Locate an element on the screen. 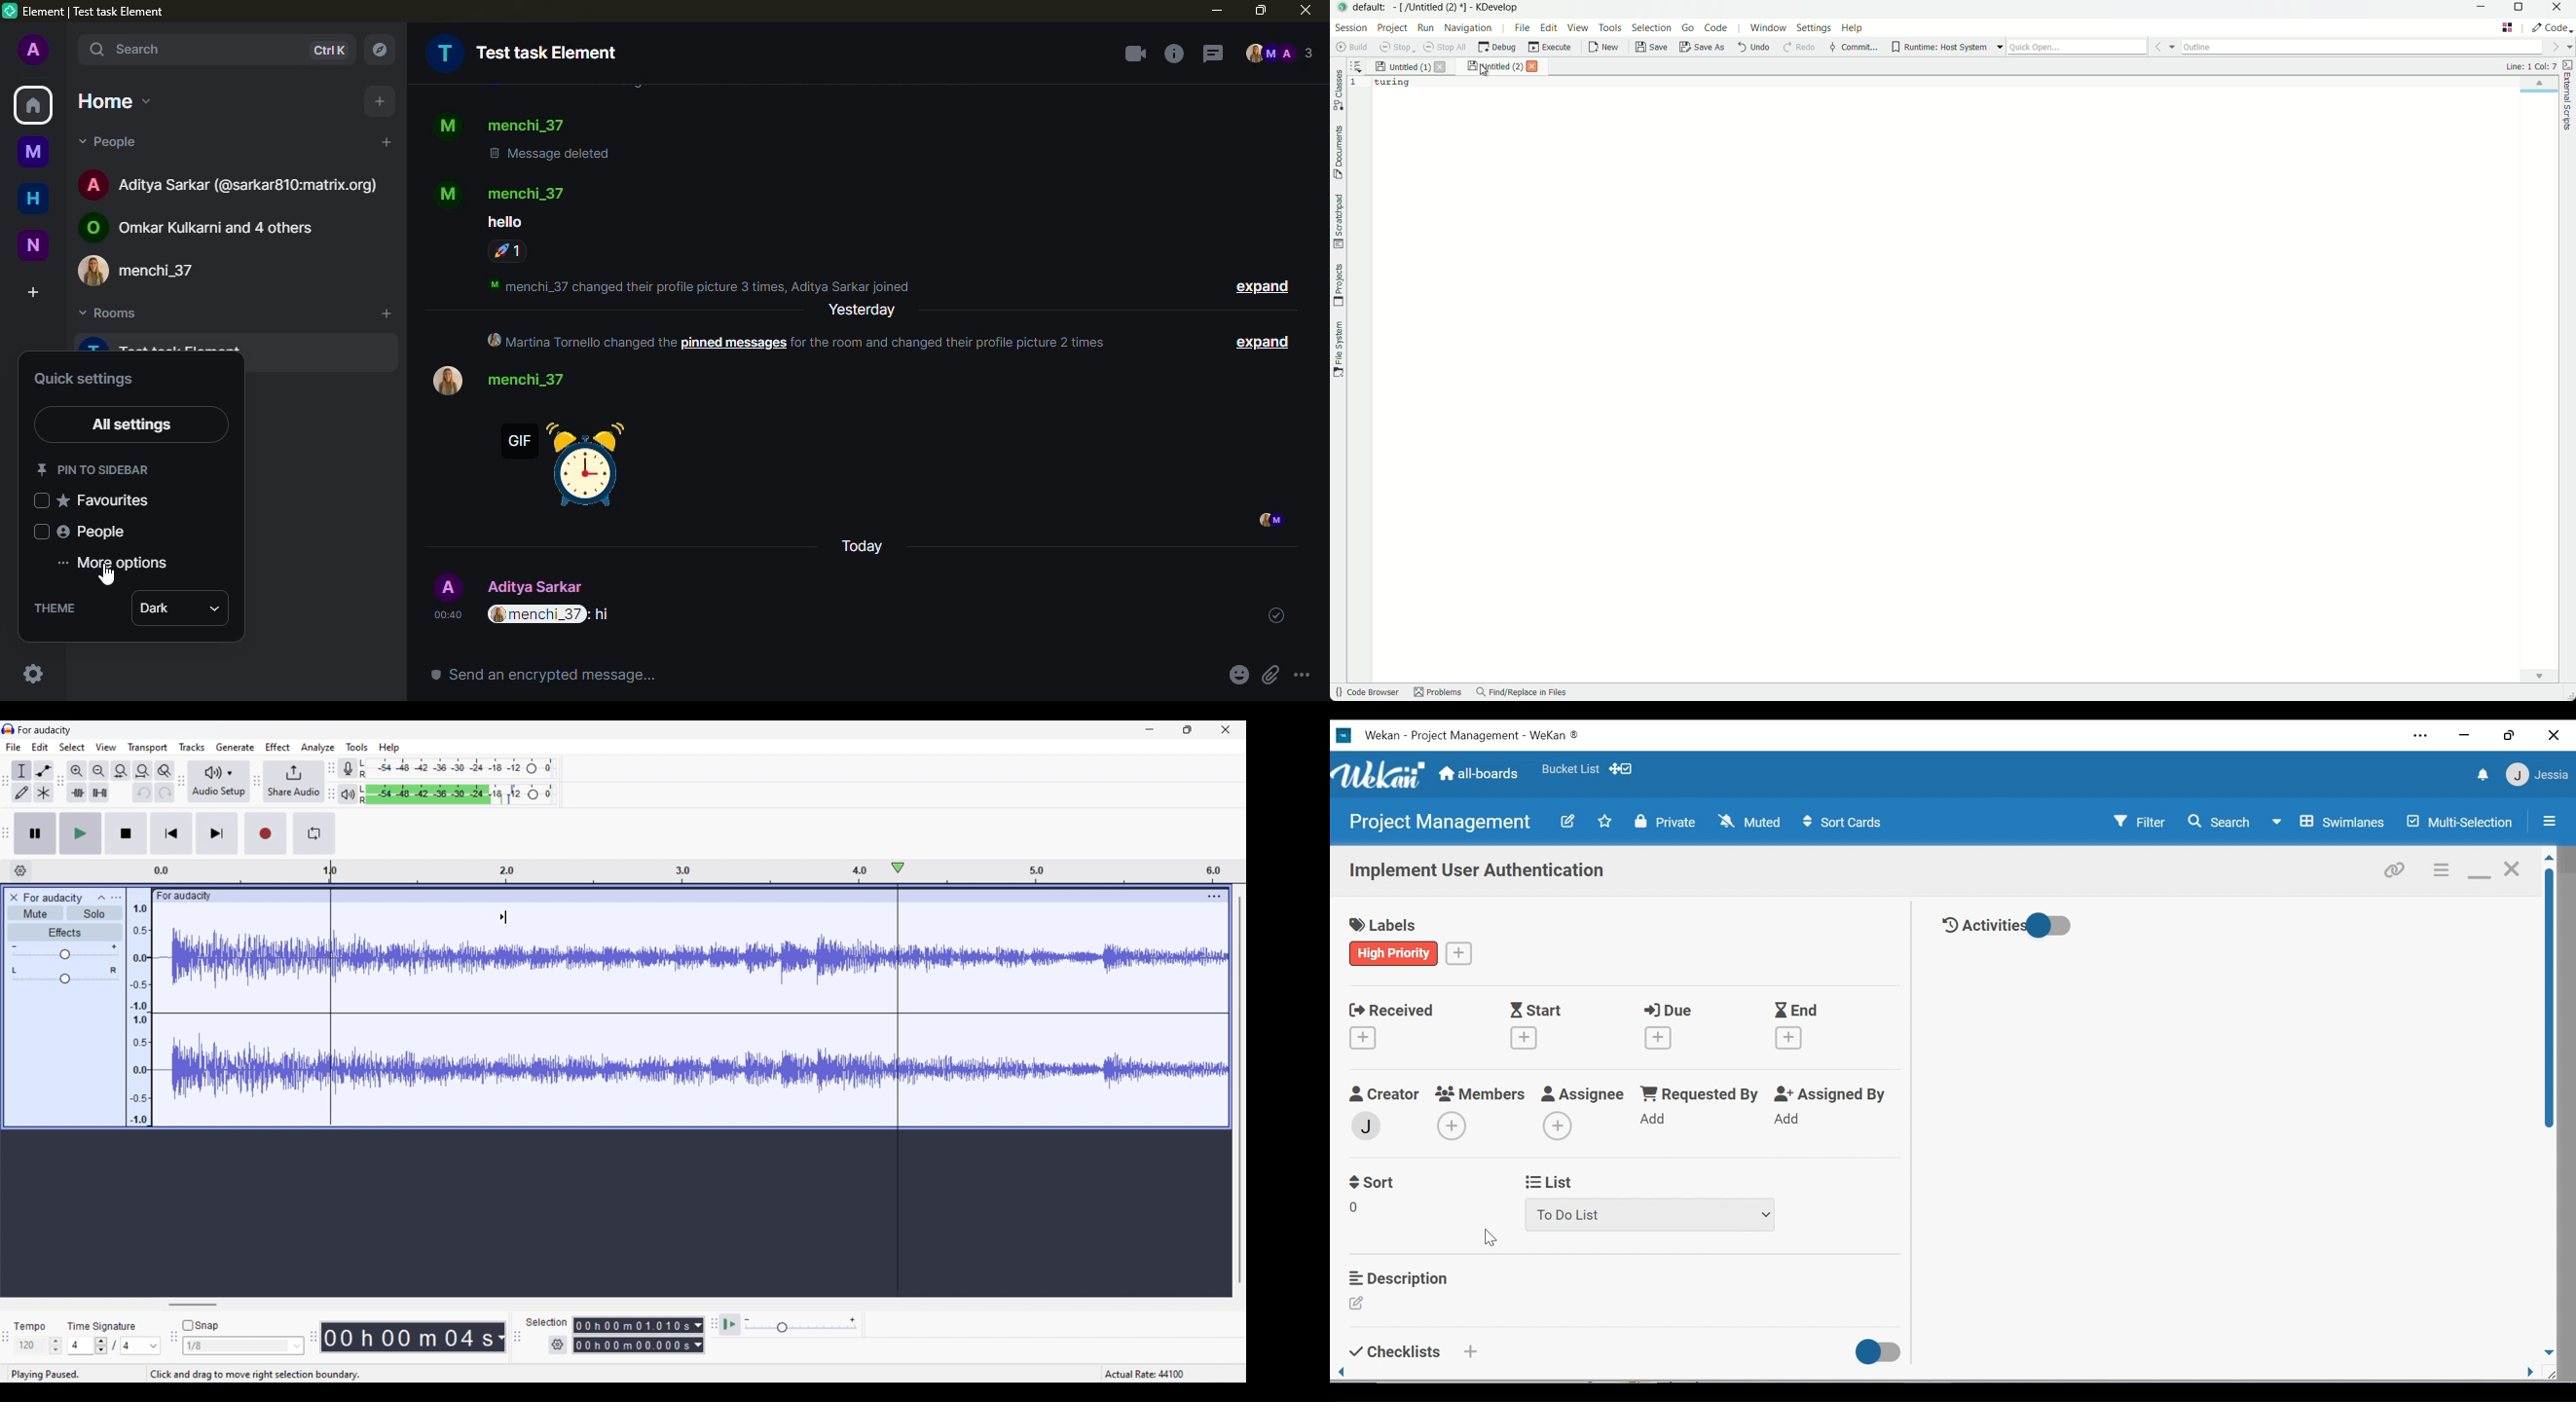 The width and height of the screenshot is (2576, 1428). for audacity is located at coordinates (45, 730).